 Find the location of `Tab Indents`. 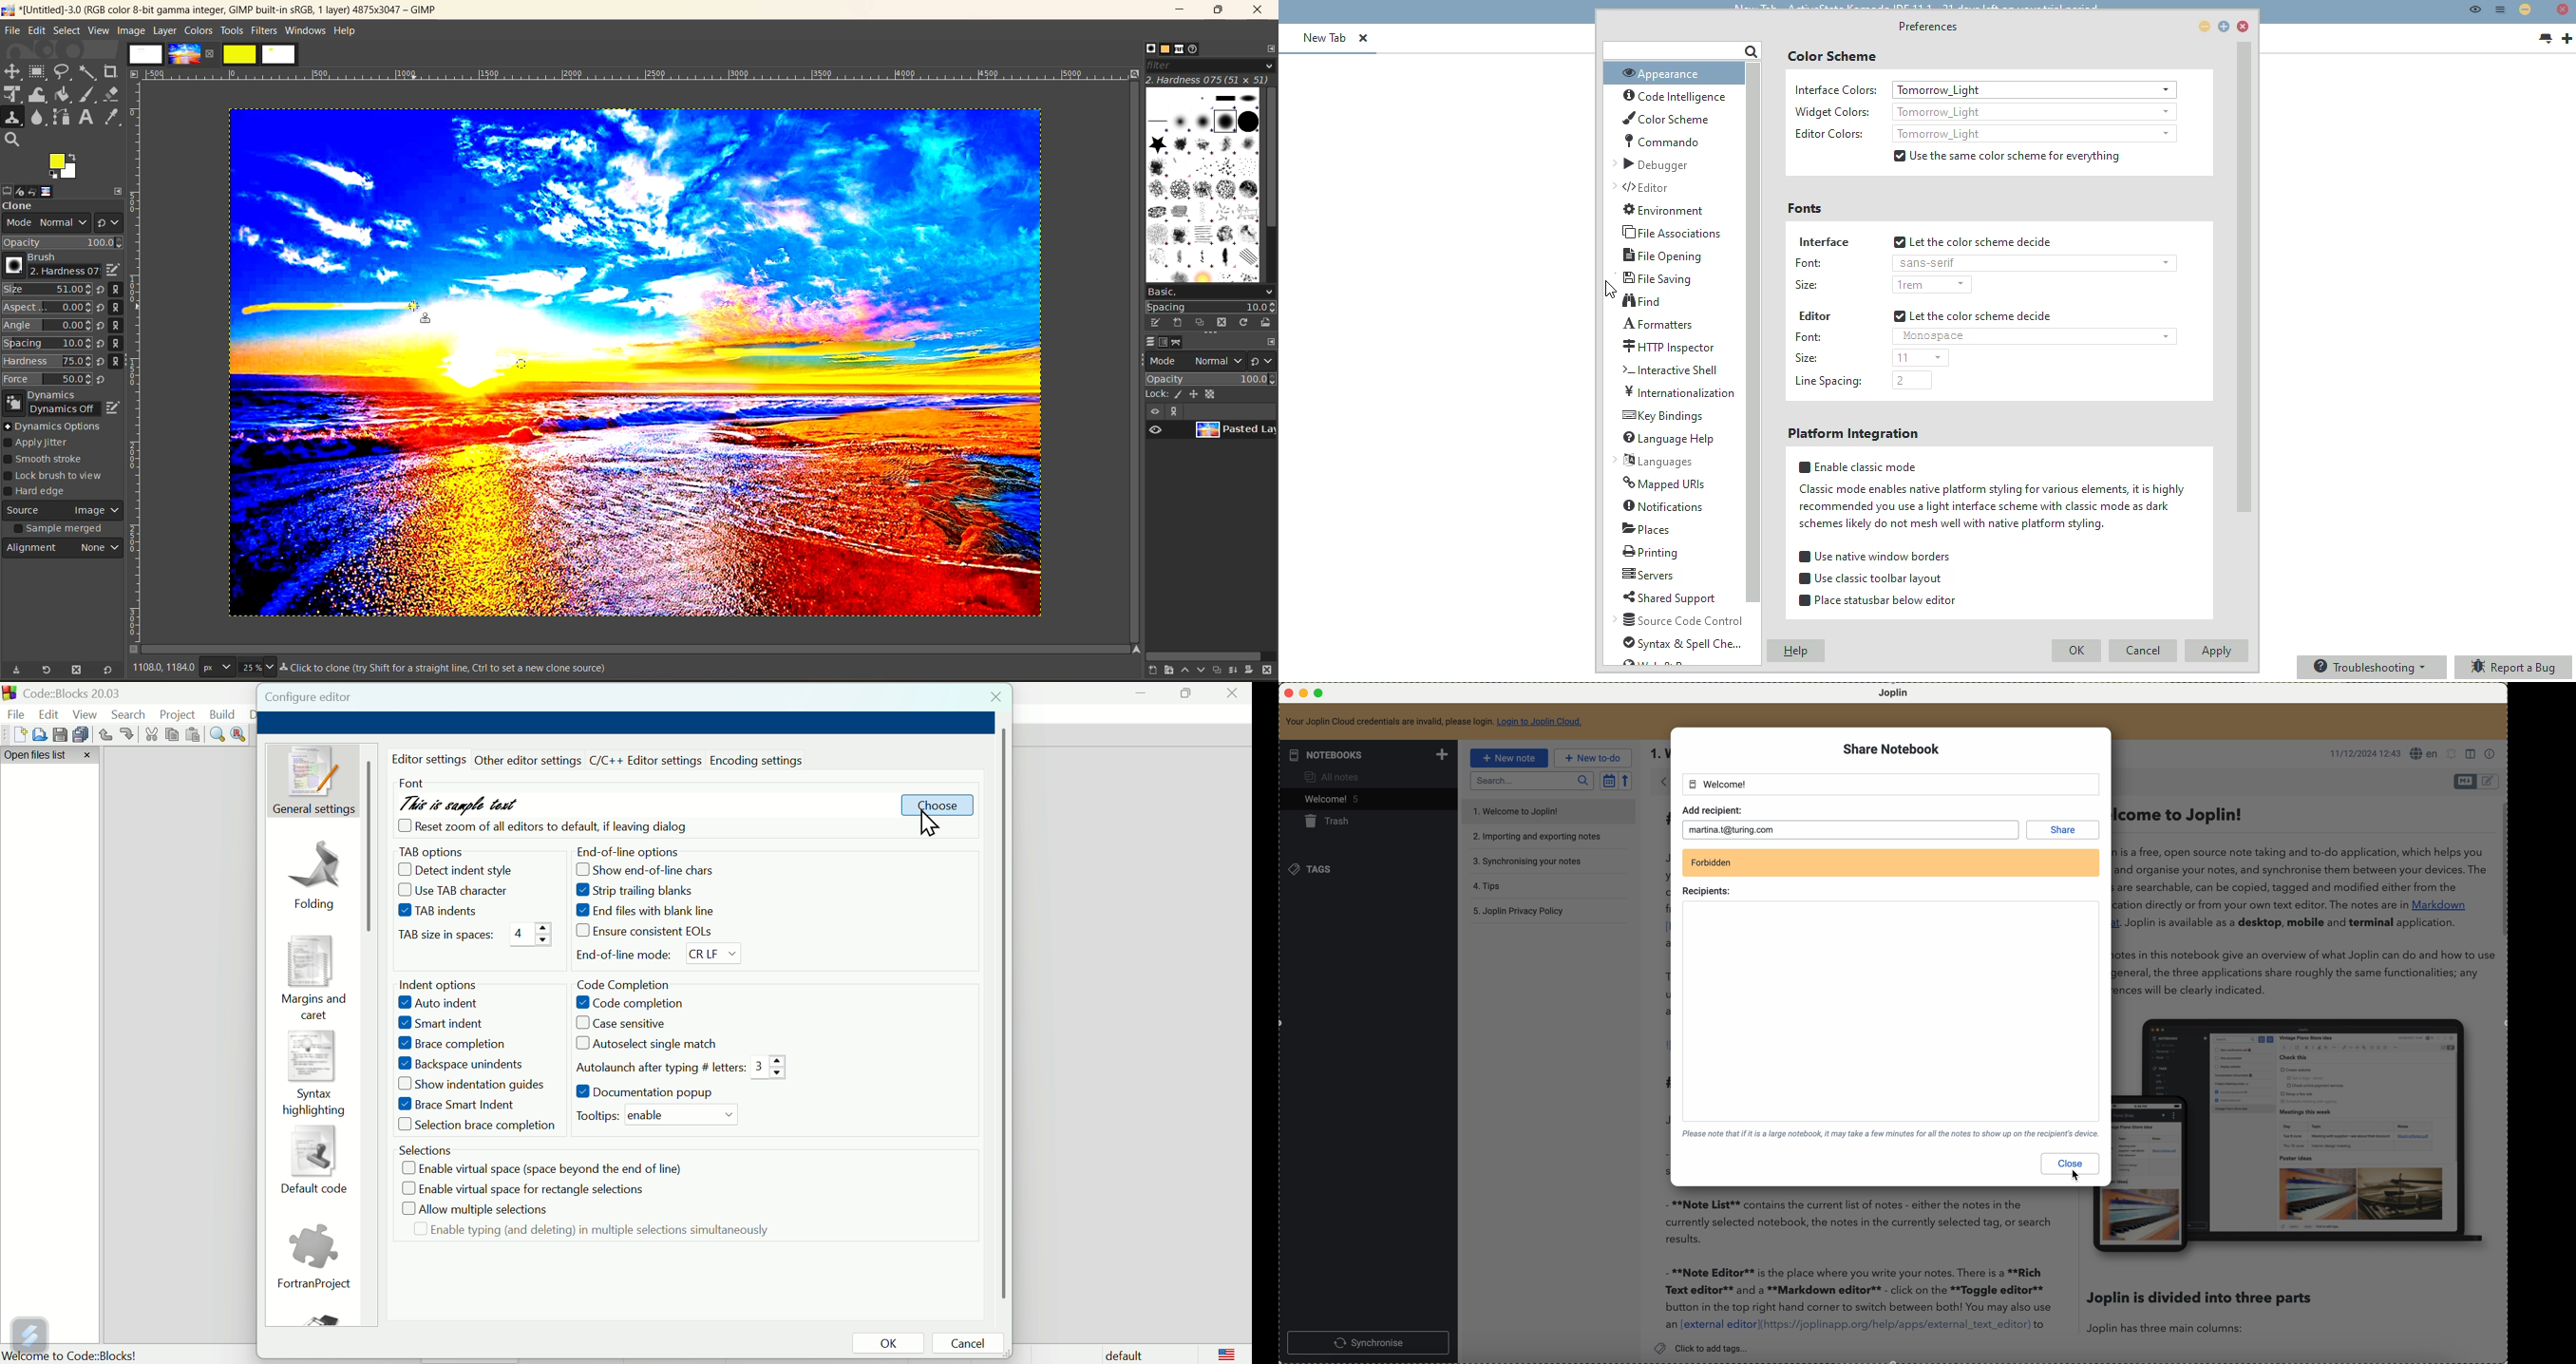

Tab Indents is located at coordinates (438, 910).